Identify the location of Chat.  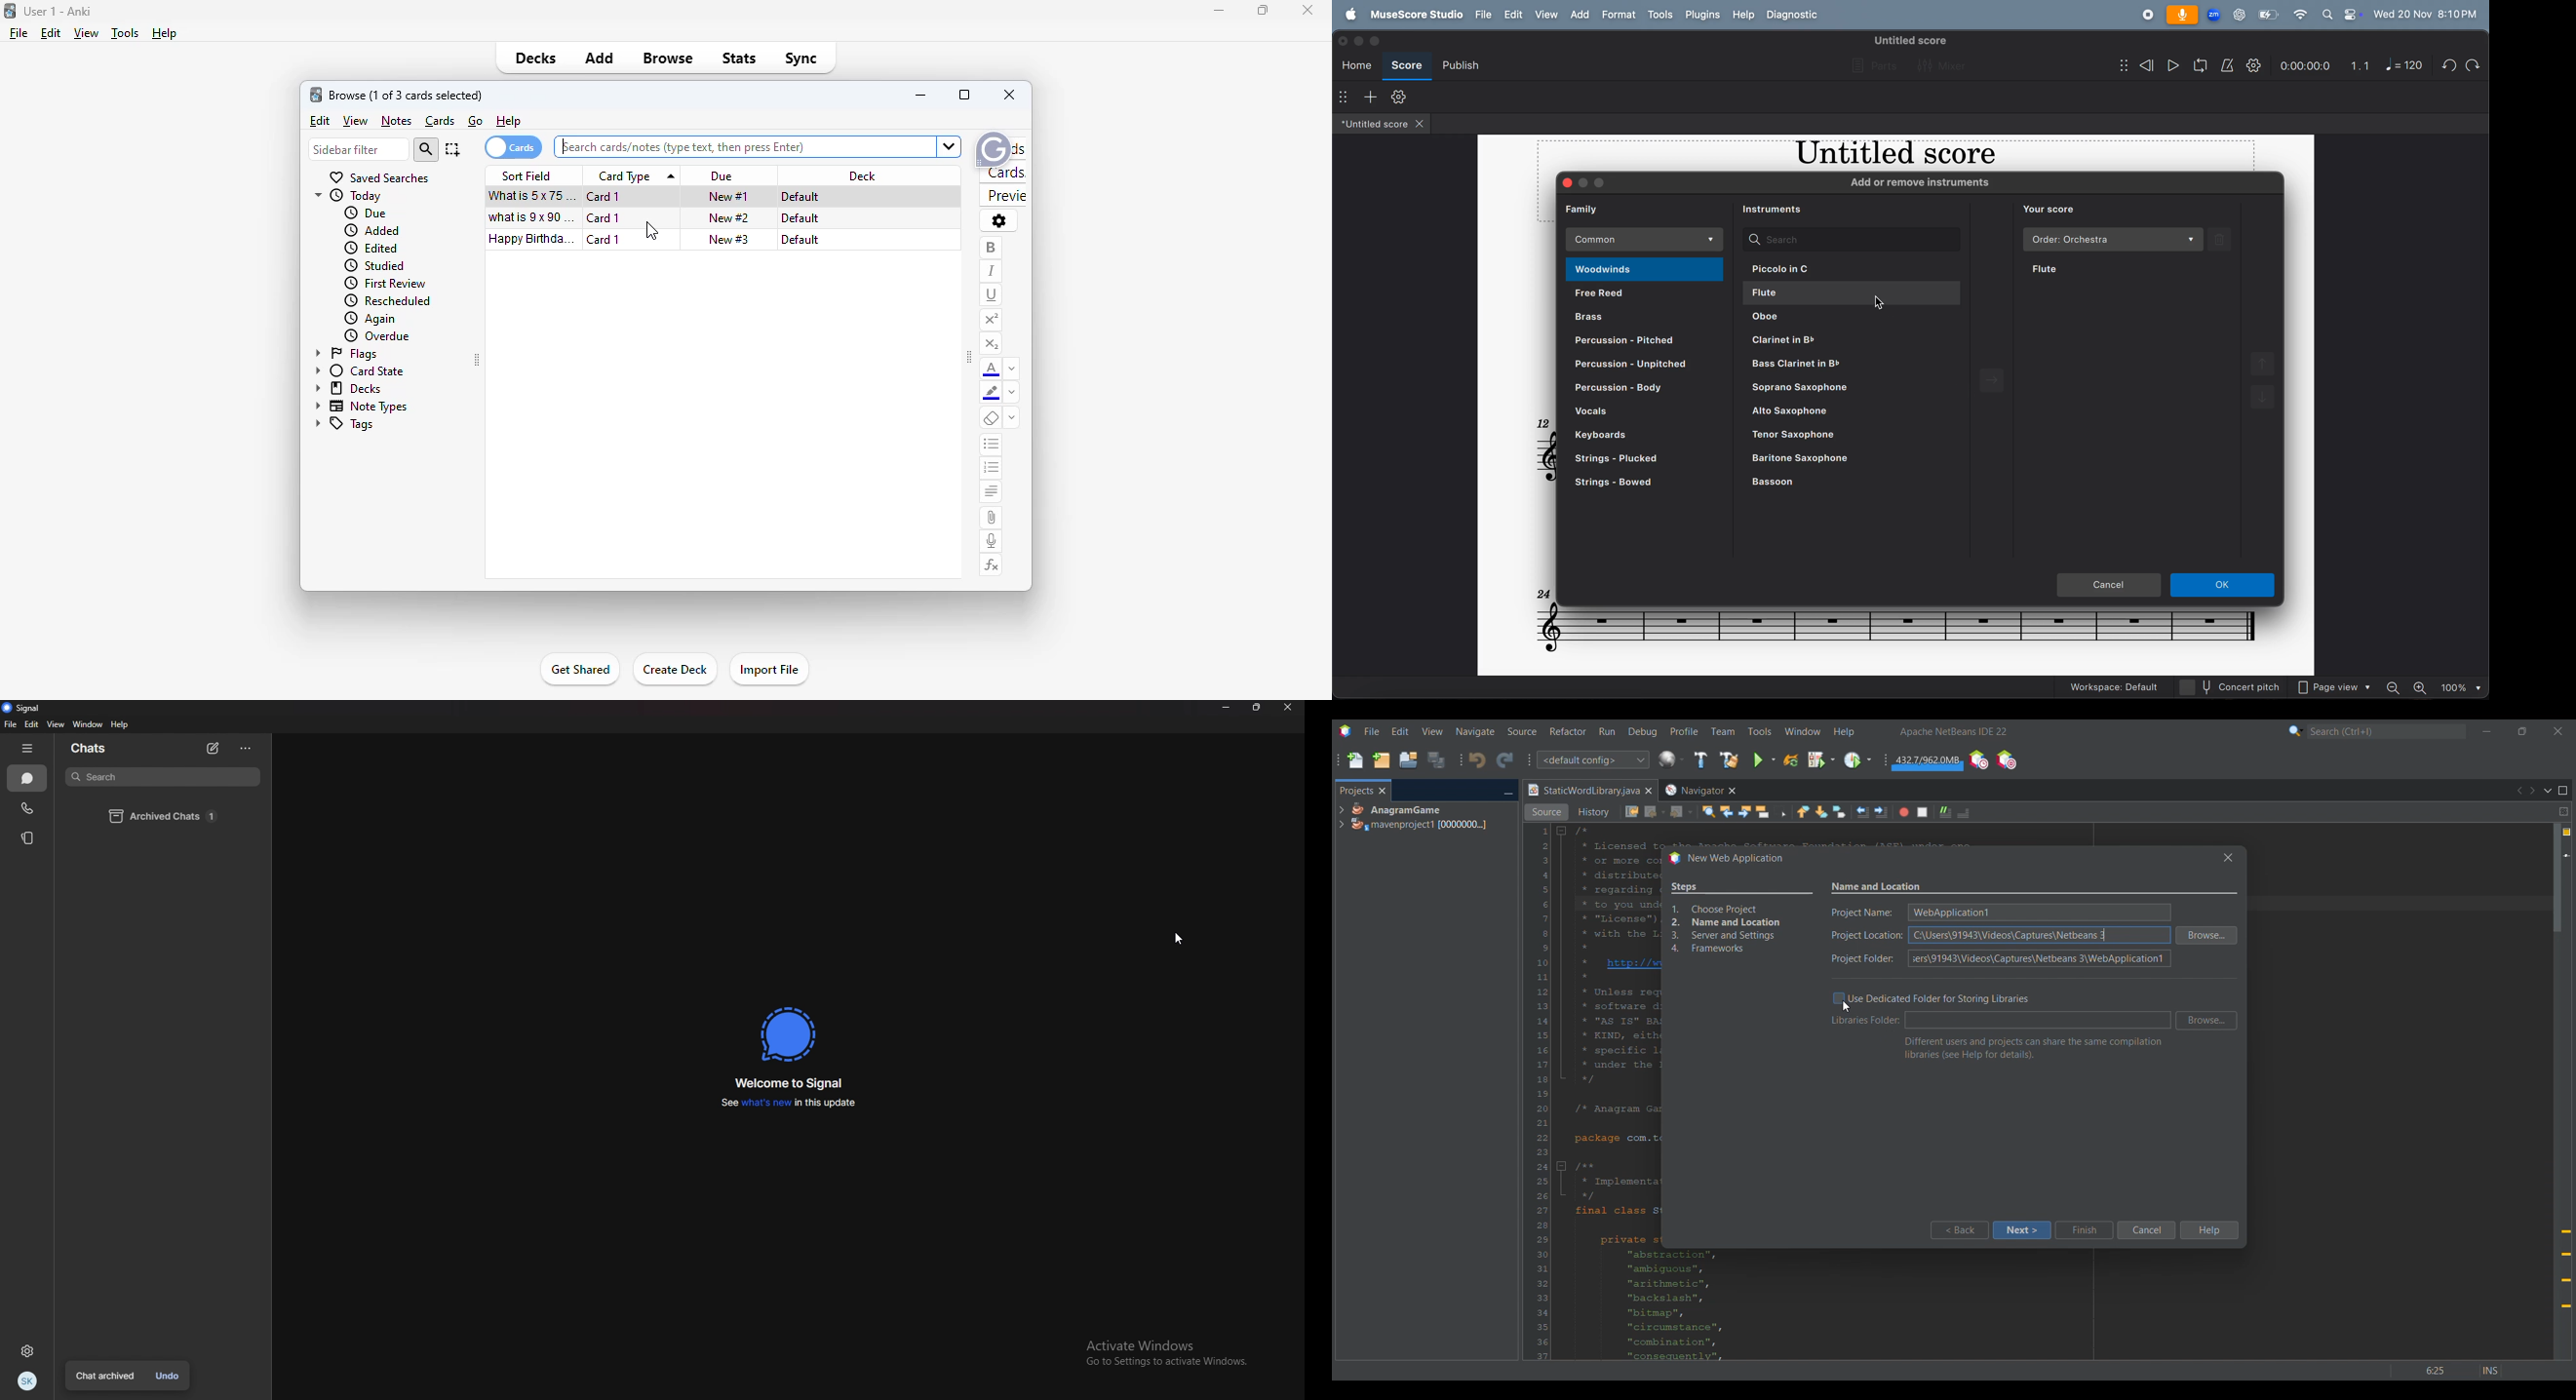
(27, 779).